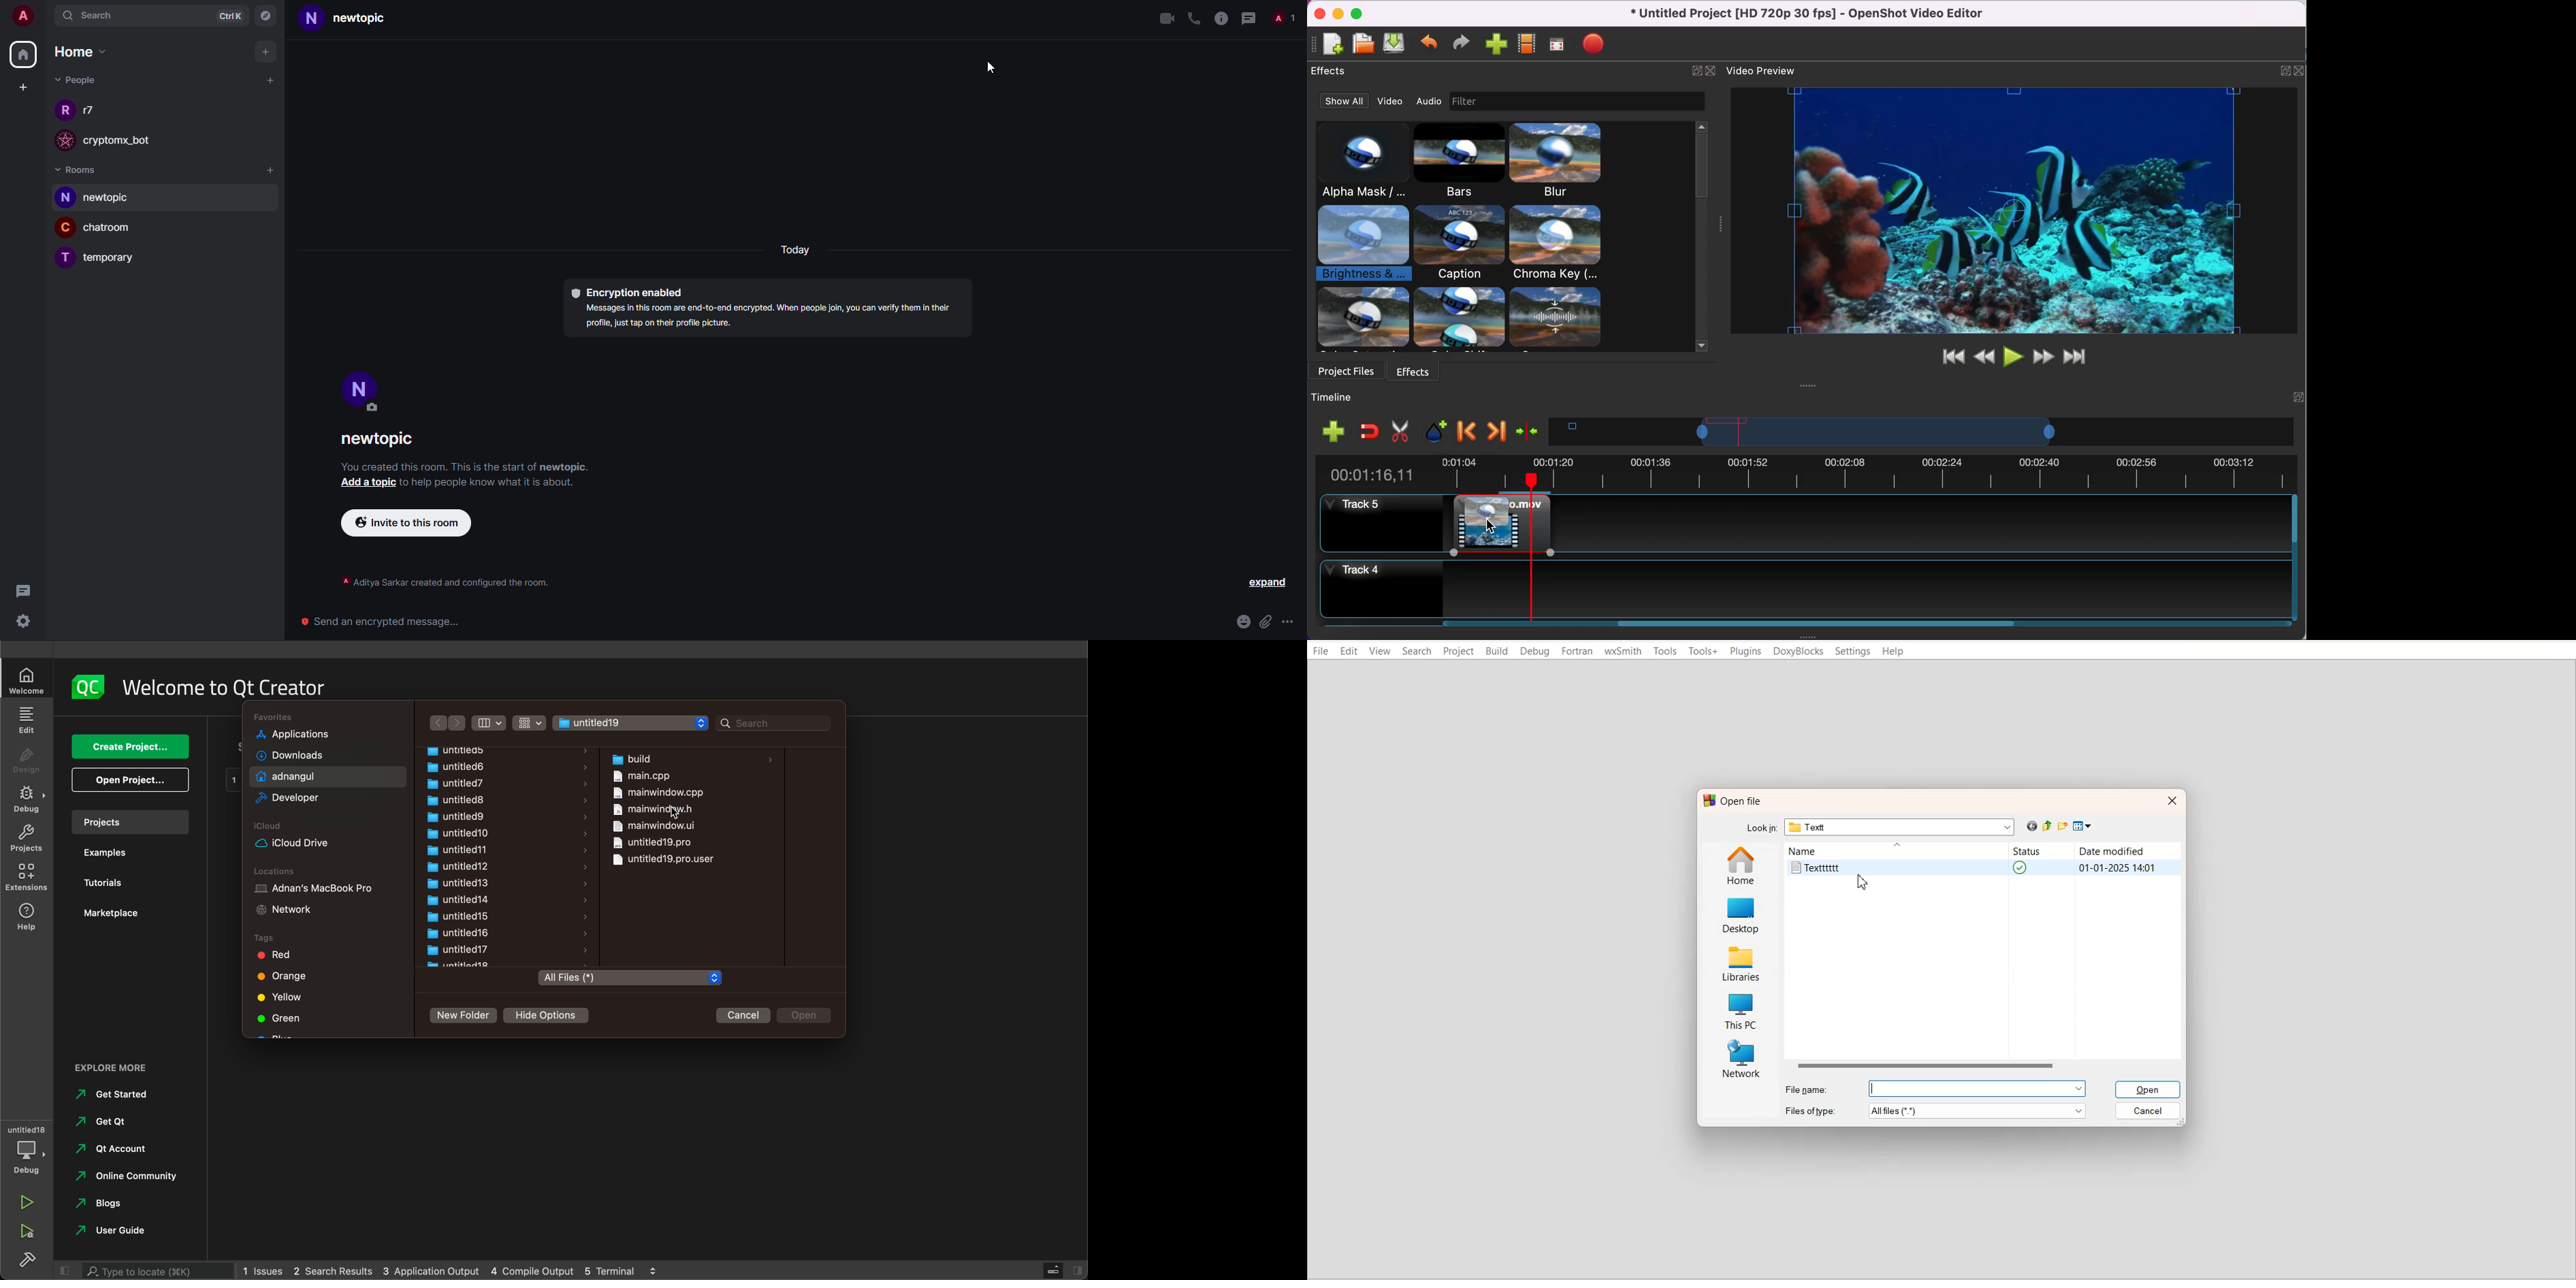  What do you see at coordinates (1984, 355) in the screenshot?
I see `review` at bounding box center [1984, 355].